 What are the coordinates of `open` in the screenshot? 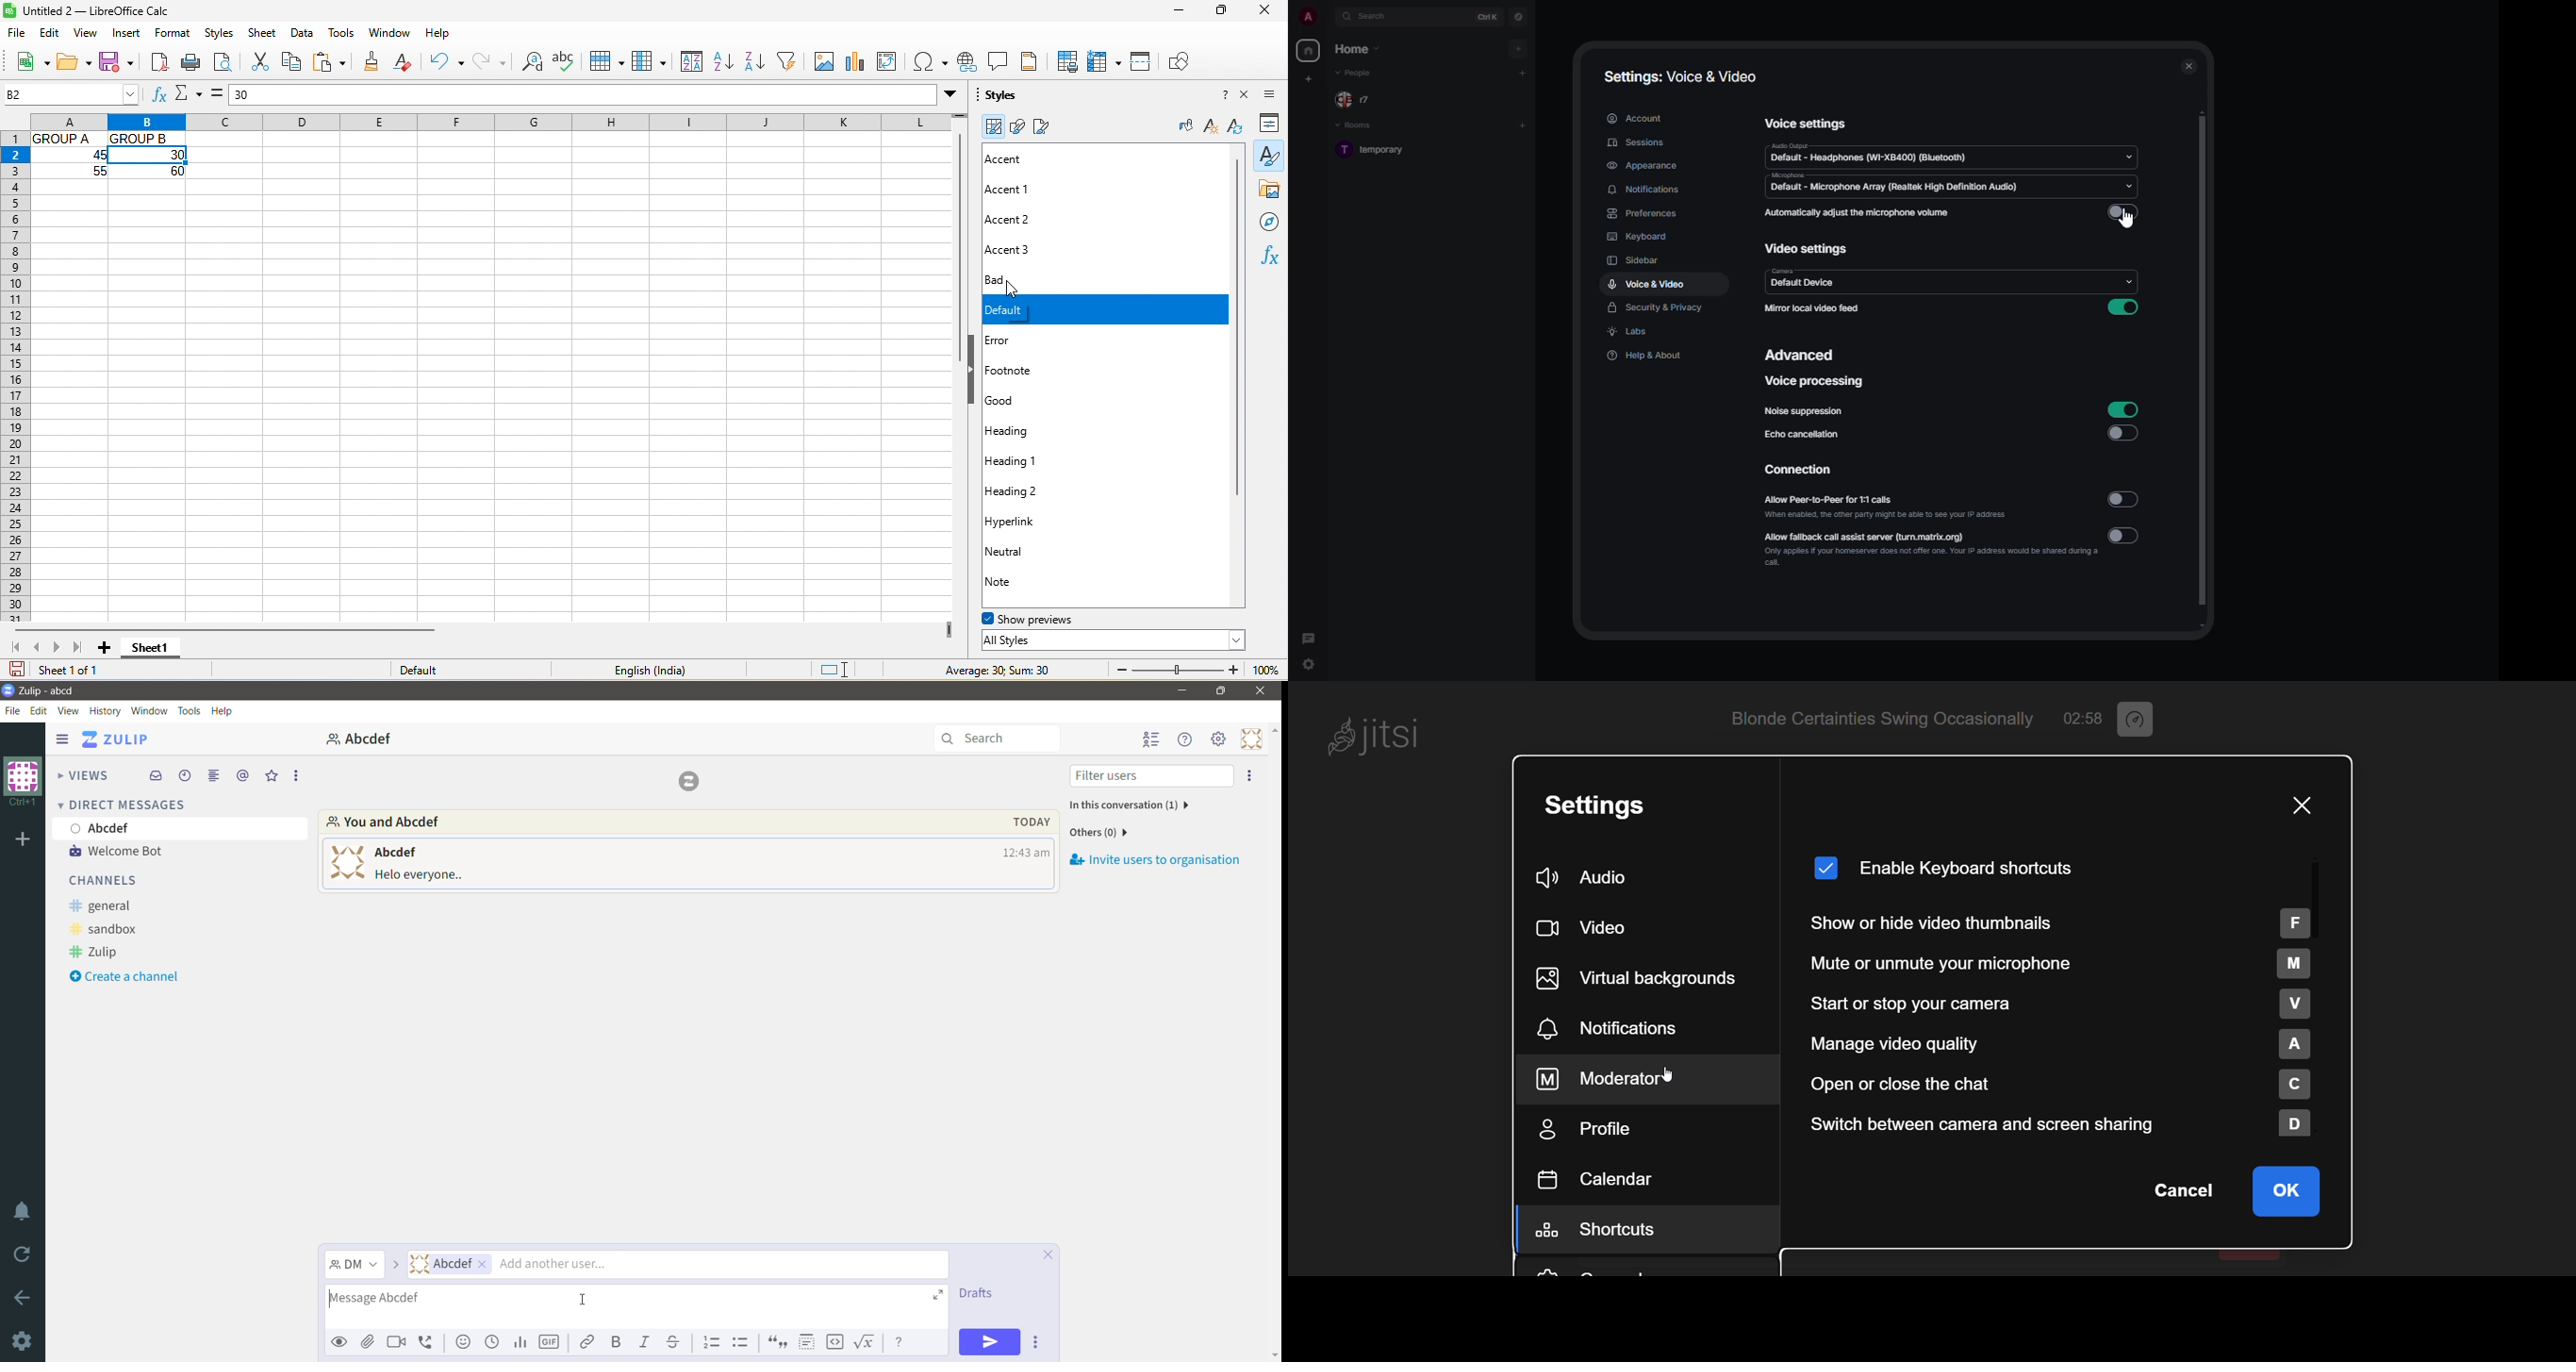 It's located at (74, 61).